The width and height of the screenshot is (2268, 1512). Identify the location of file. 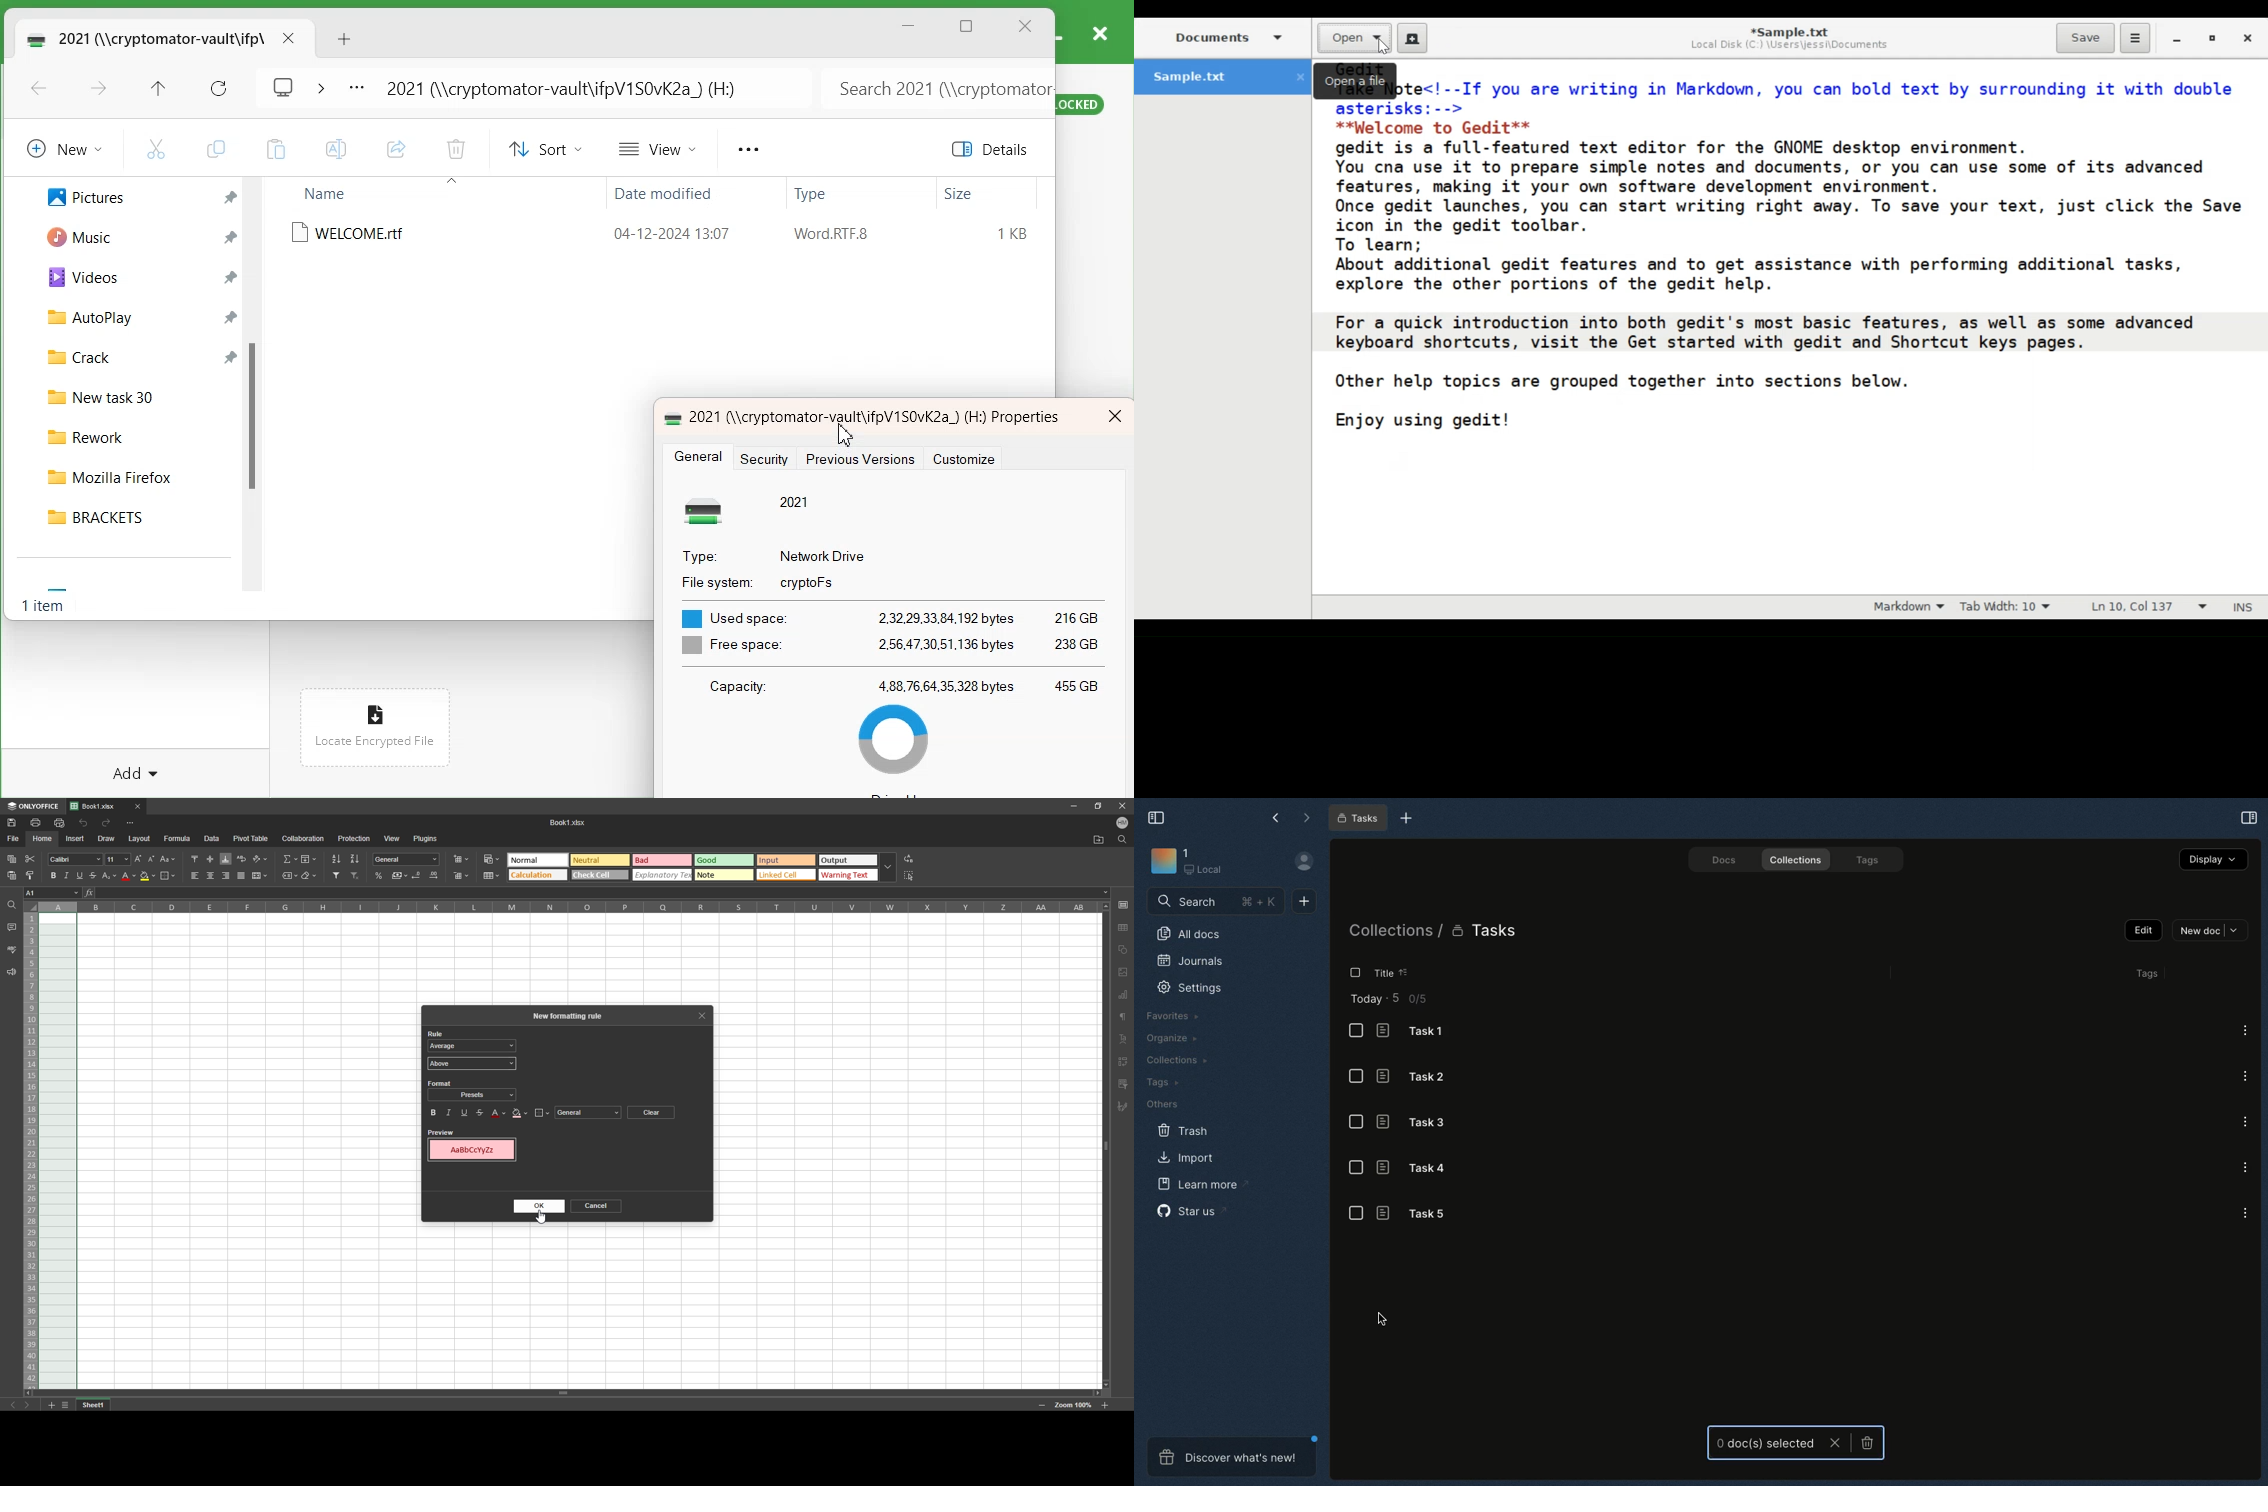
(14, 838).